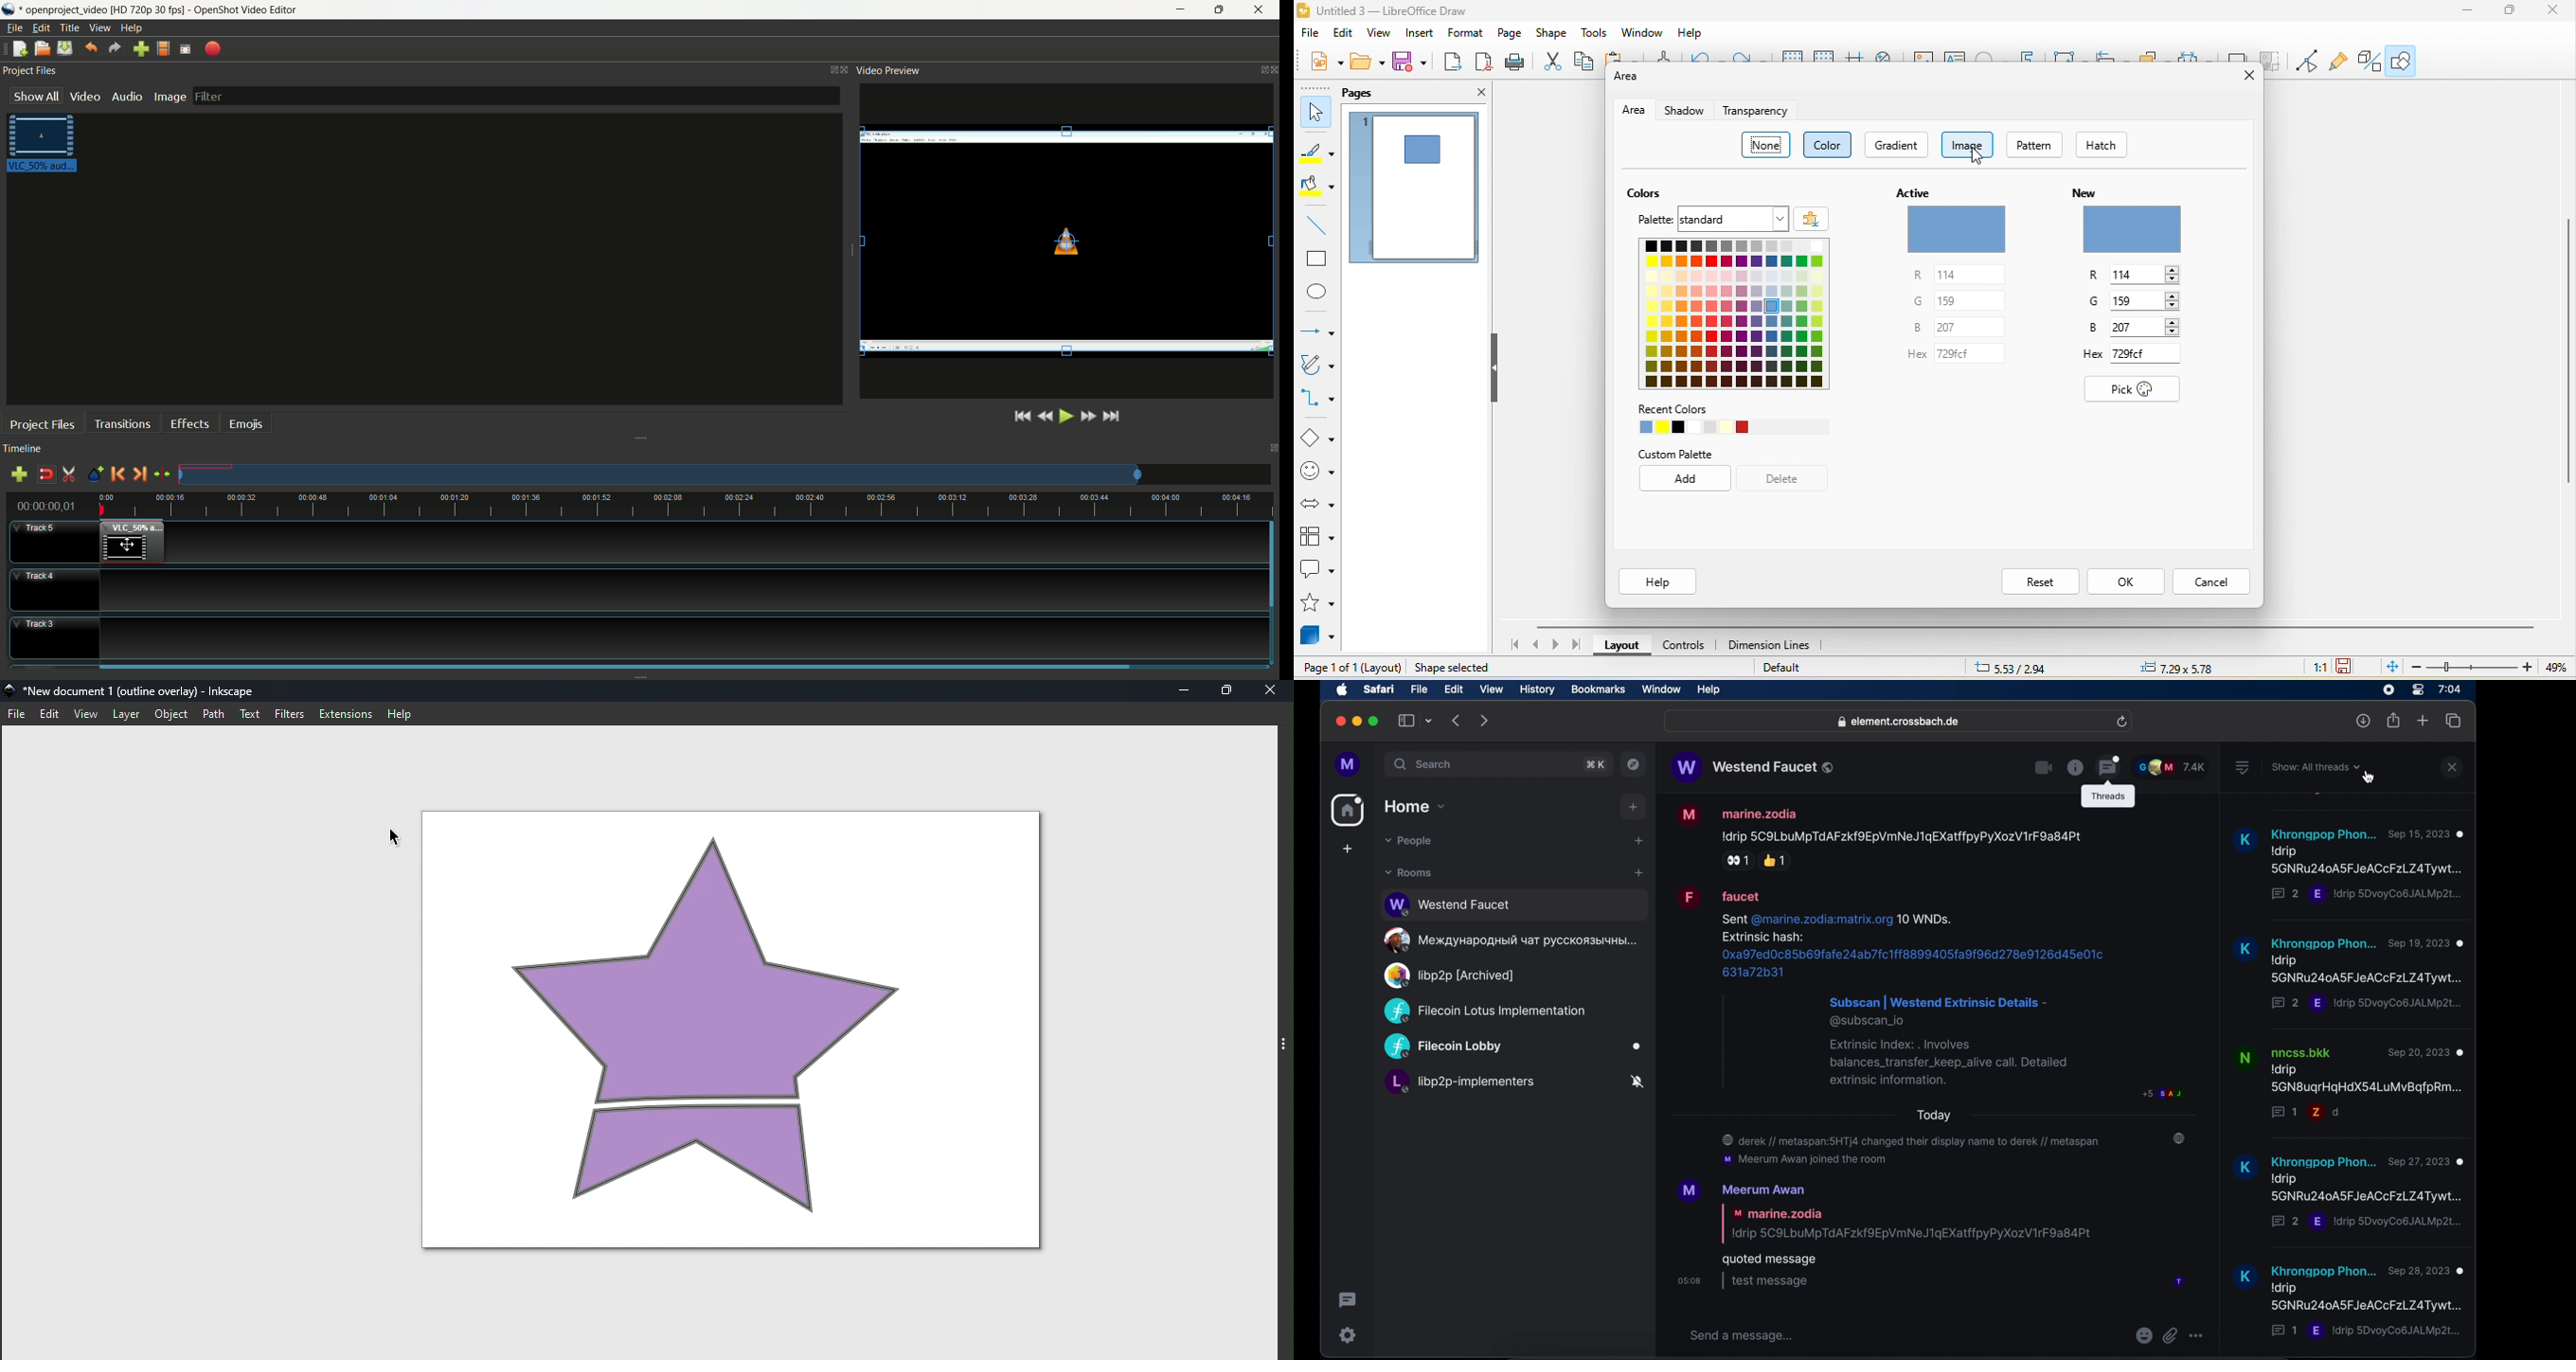  Describe the element at coordinates (1318, 367) in the screenshot. I see `curve and polygons` at that location.